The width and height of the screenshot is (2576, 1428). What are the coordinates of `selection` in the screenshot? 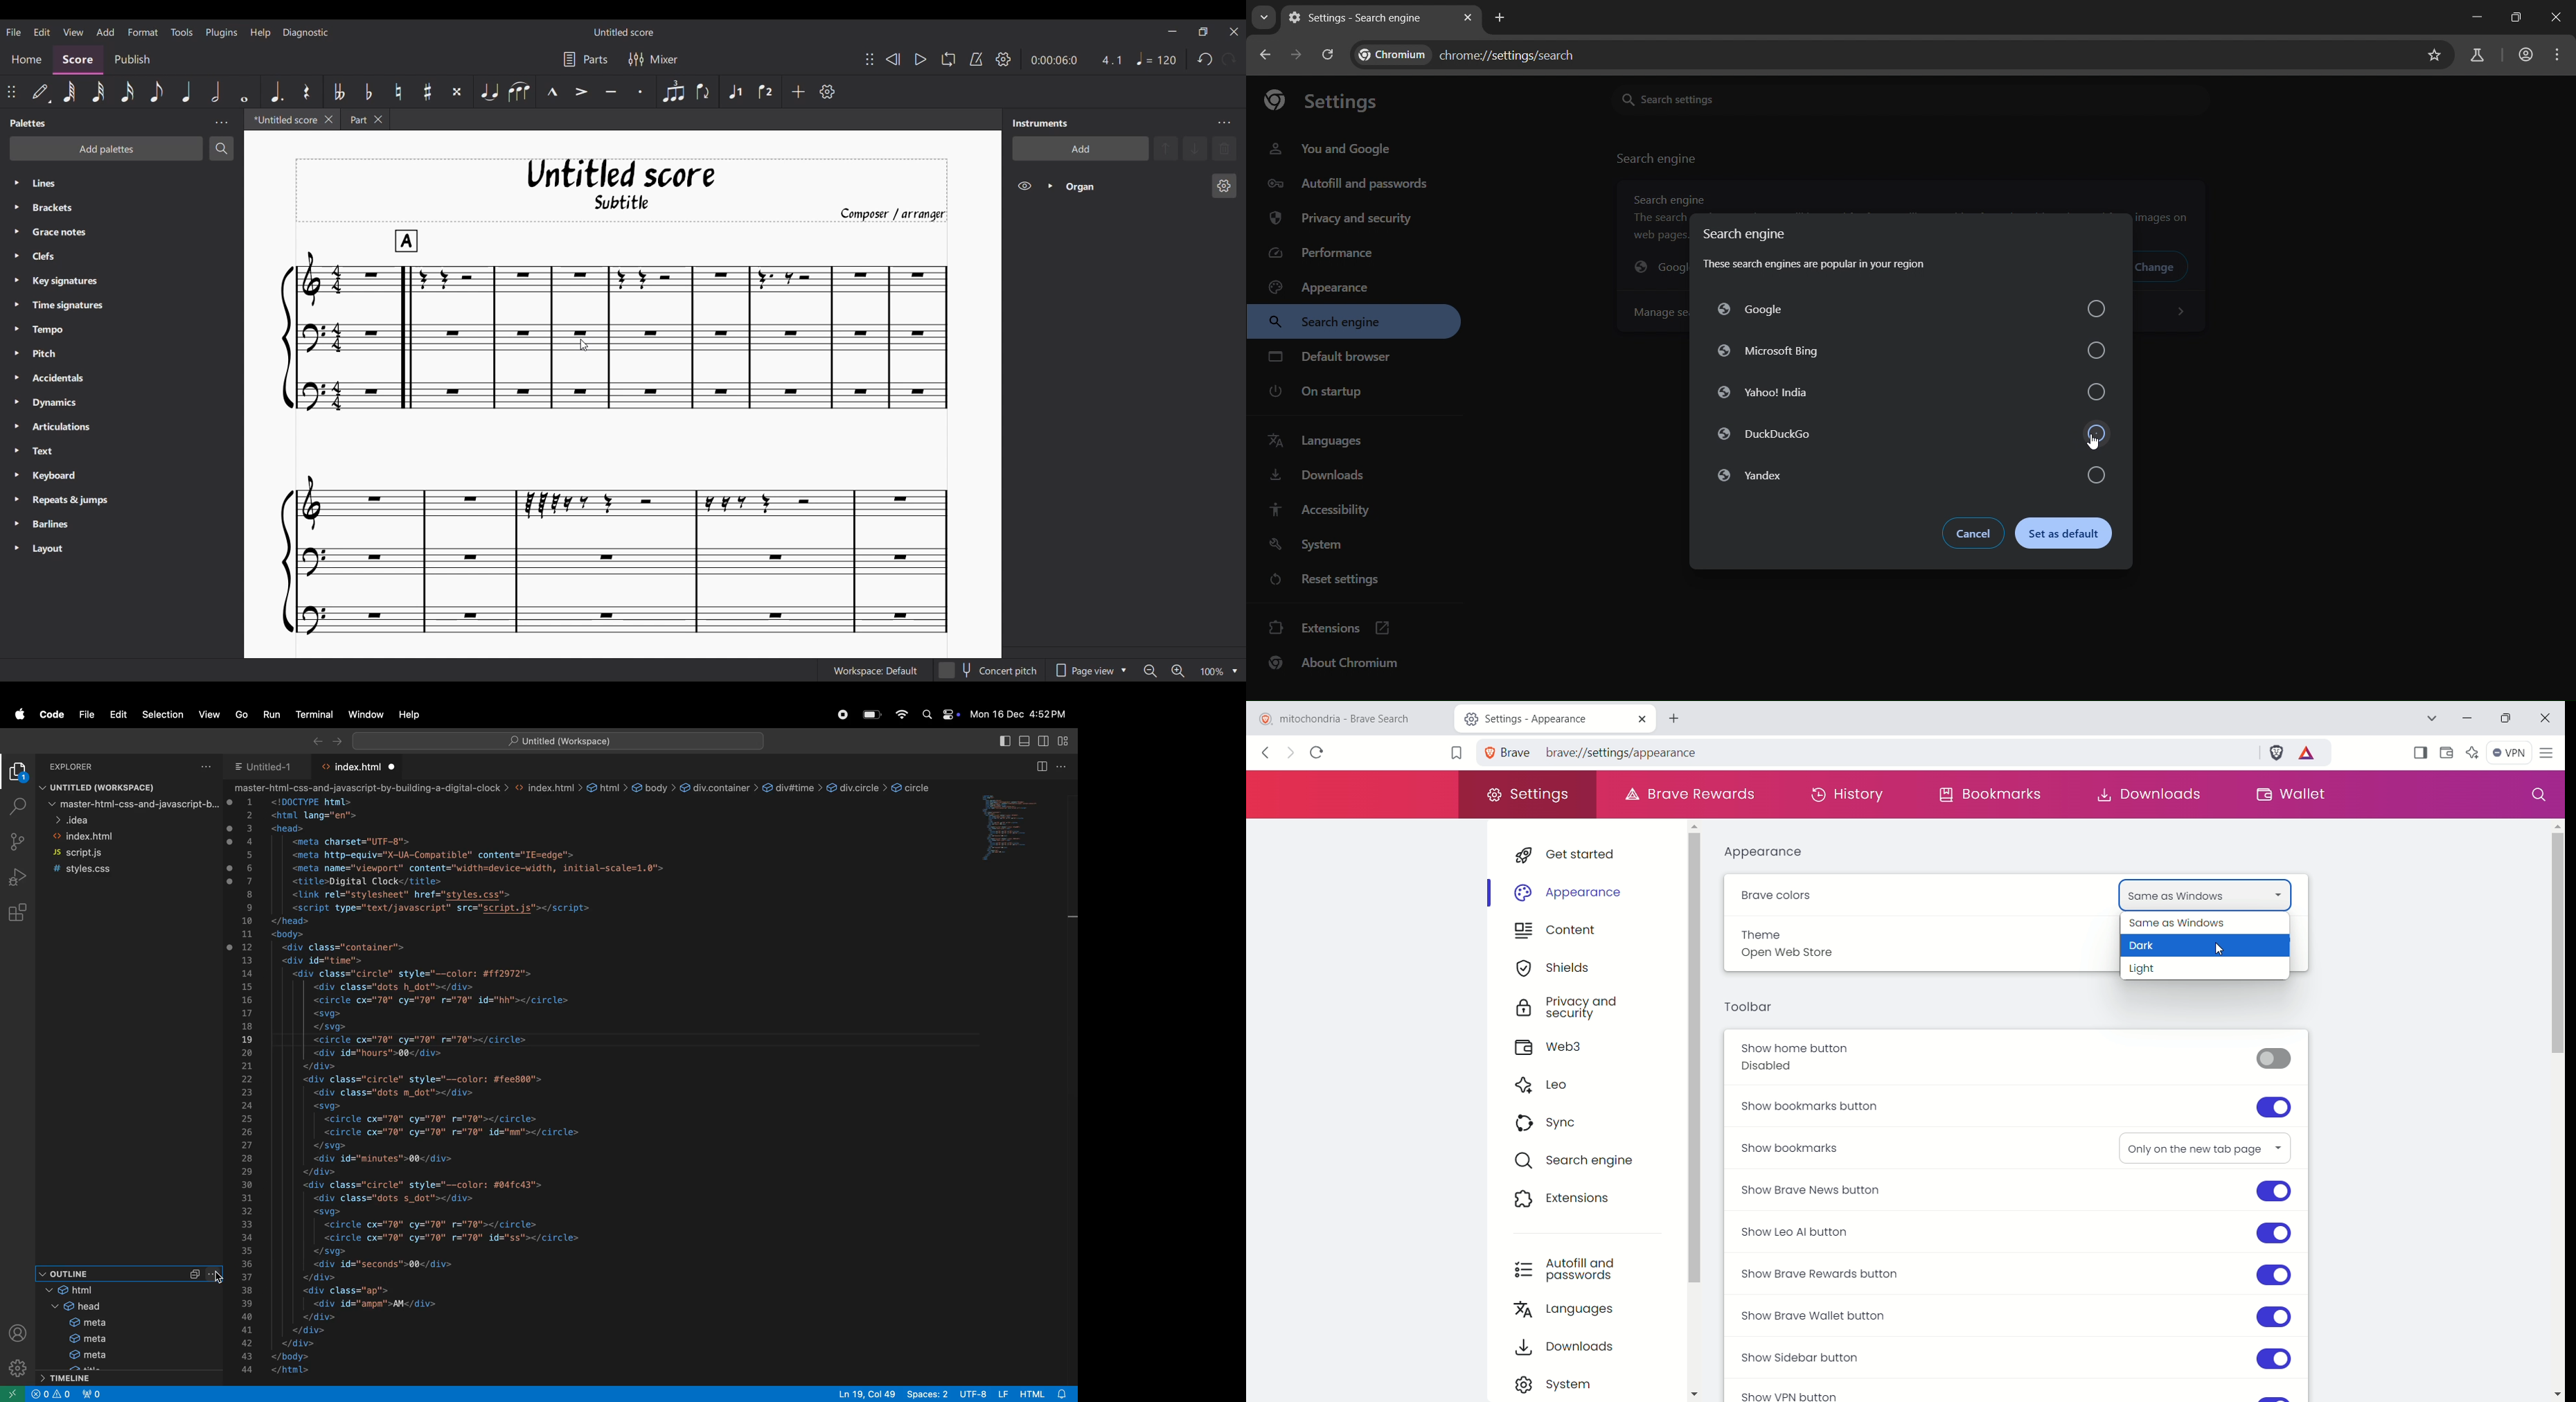 It's located at (162, 713).